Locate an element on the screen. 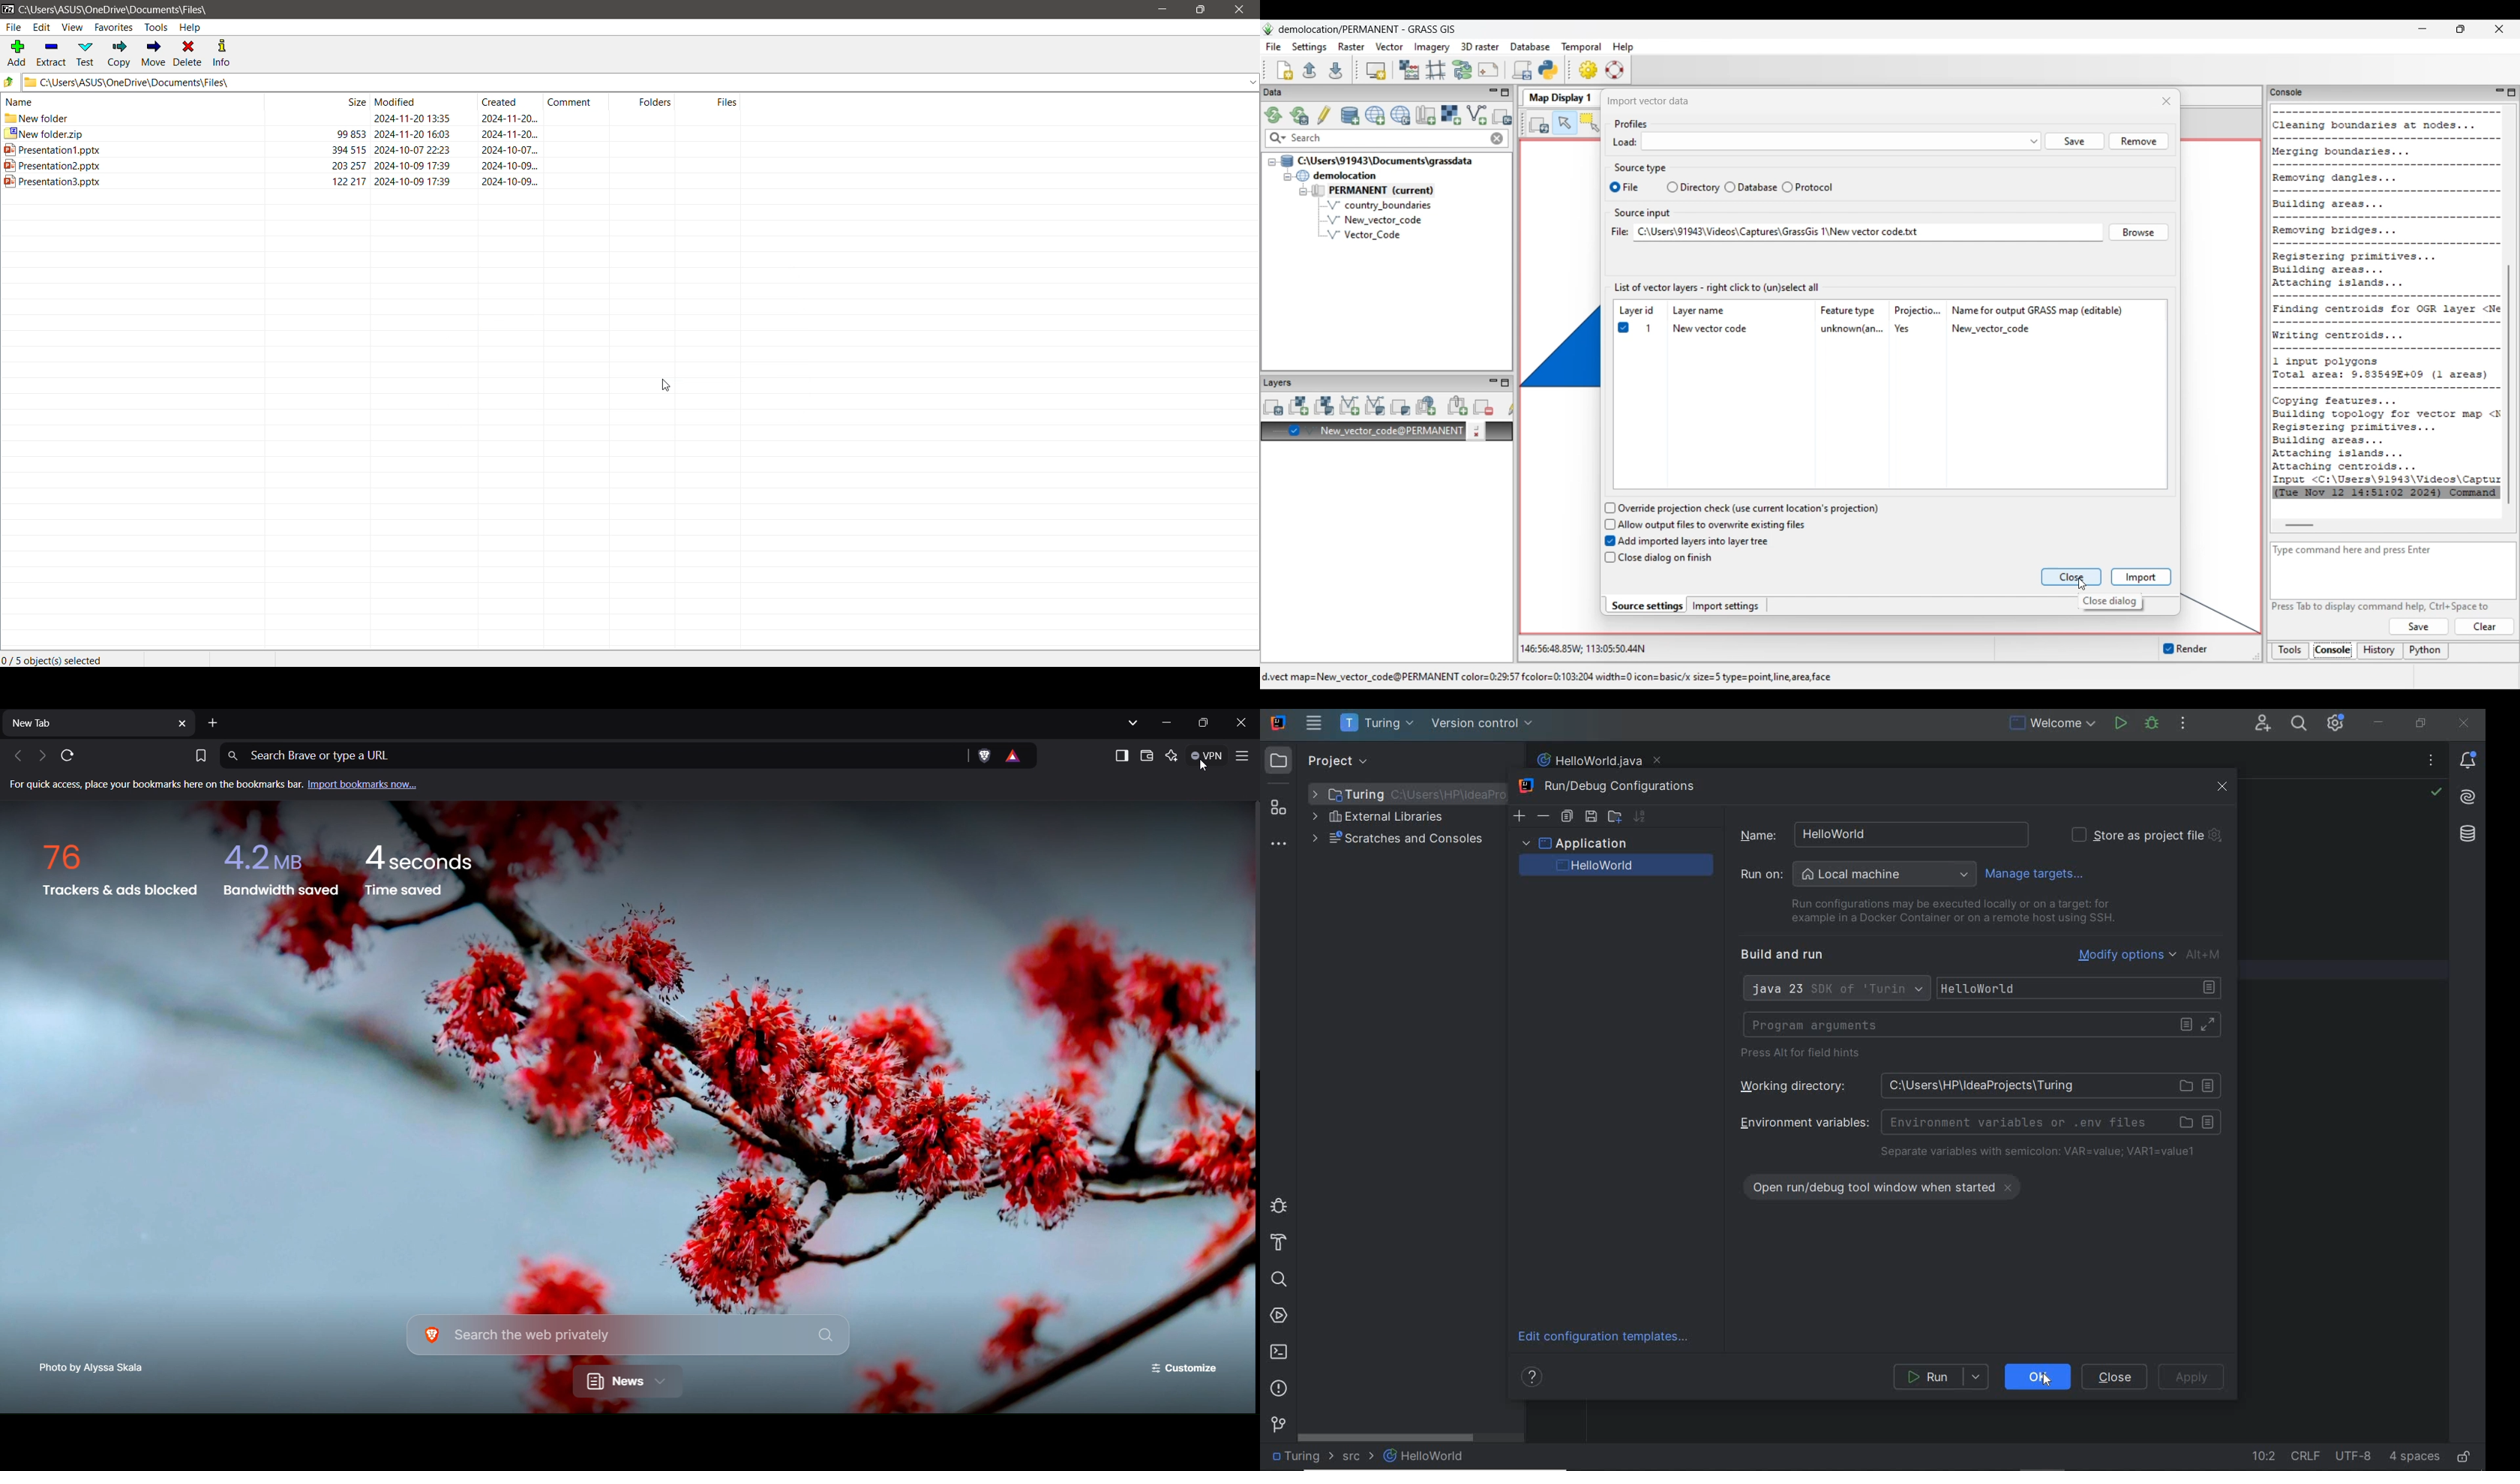  COPY CONFIGURATION is located at coordinates (1567, 817).